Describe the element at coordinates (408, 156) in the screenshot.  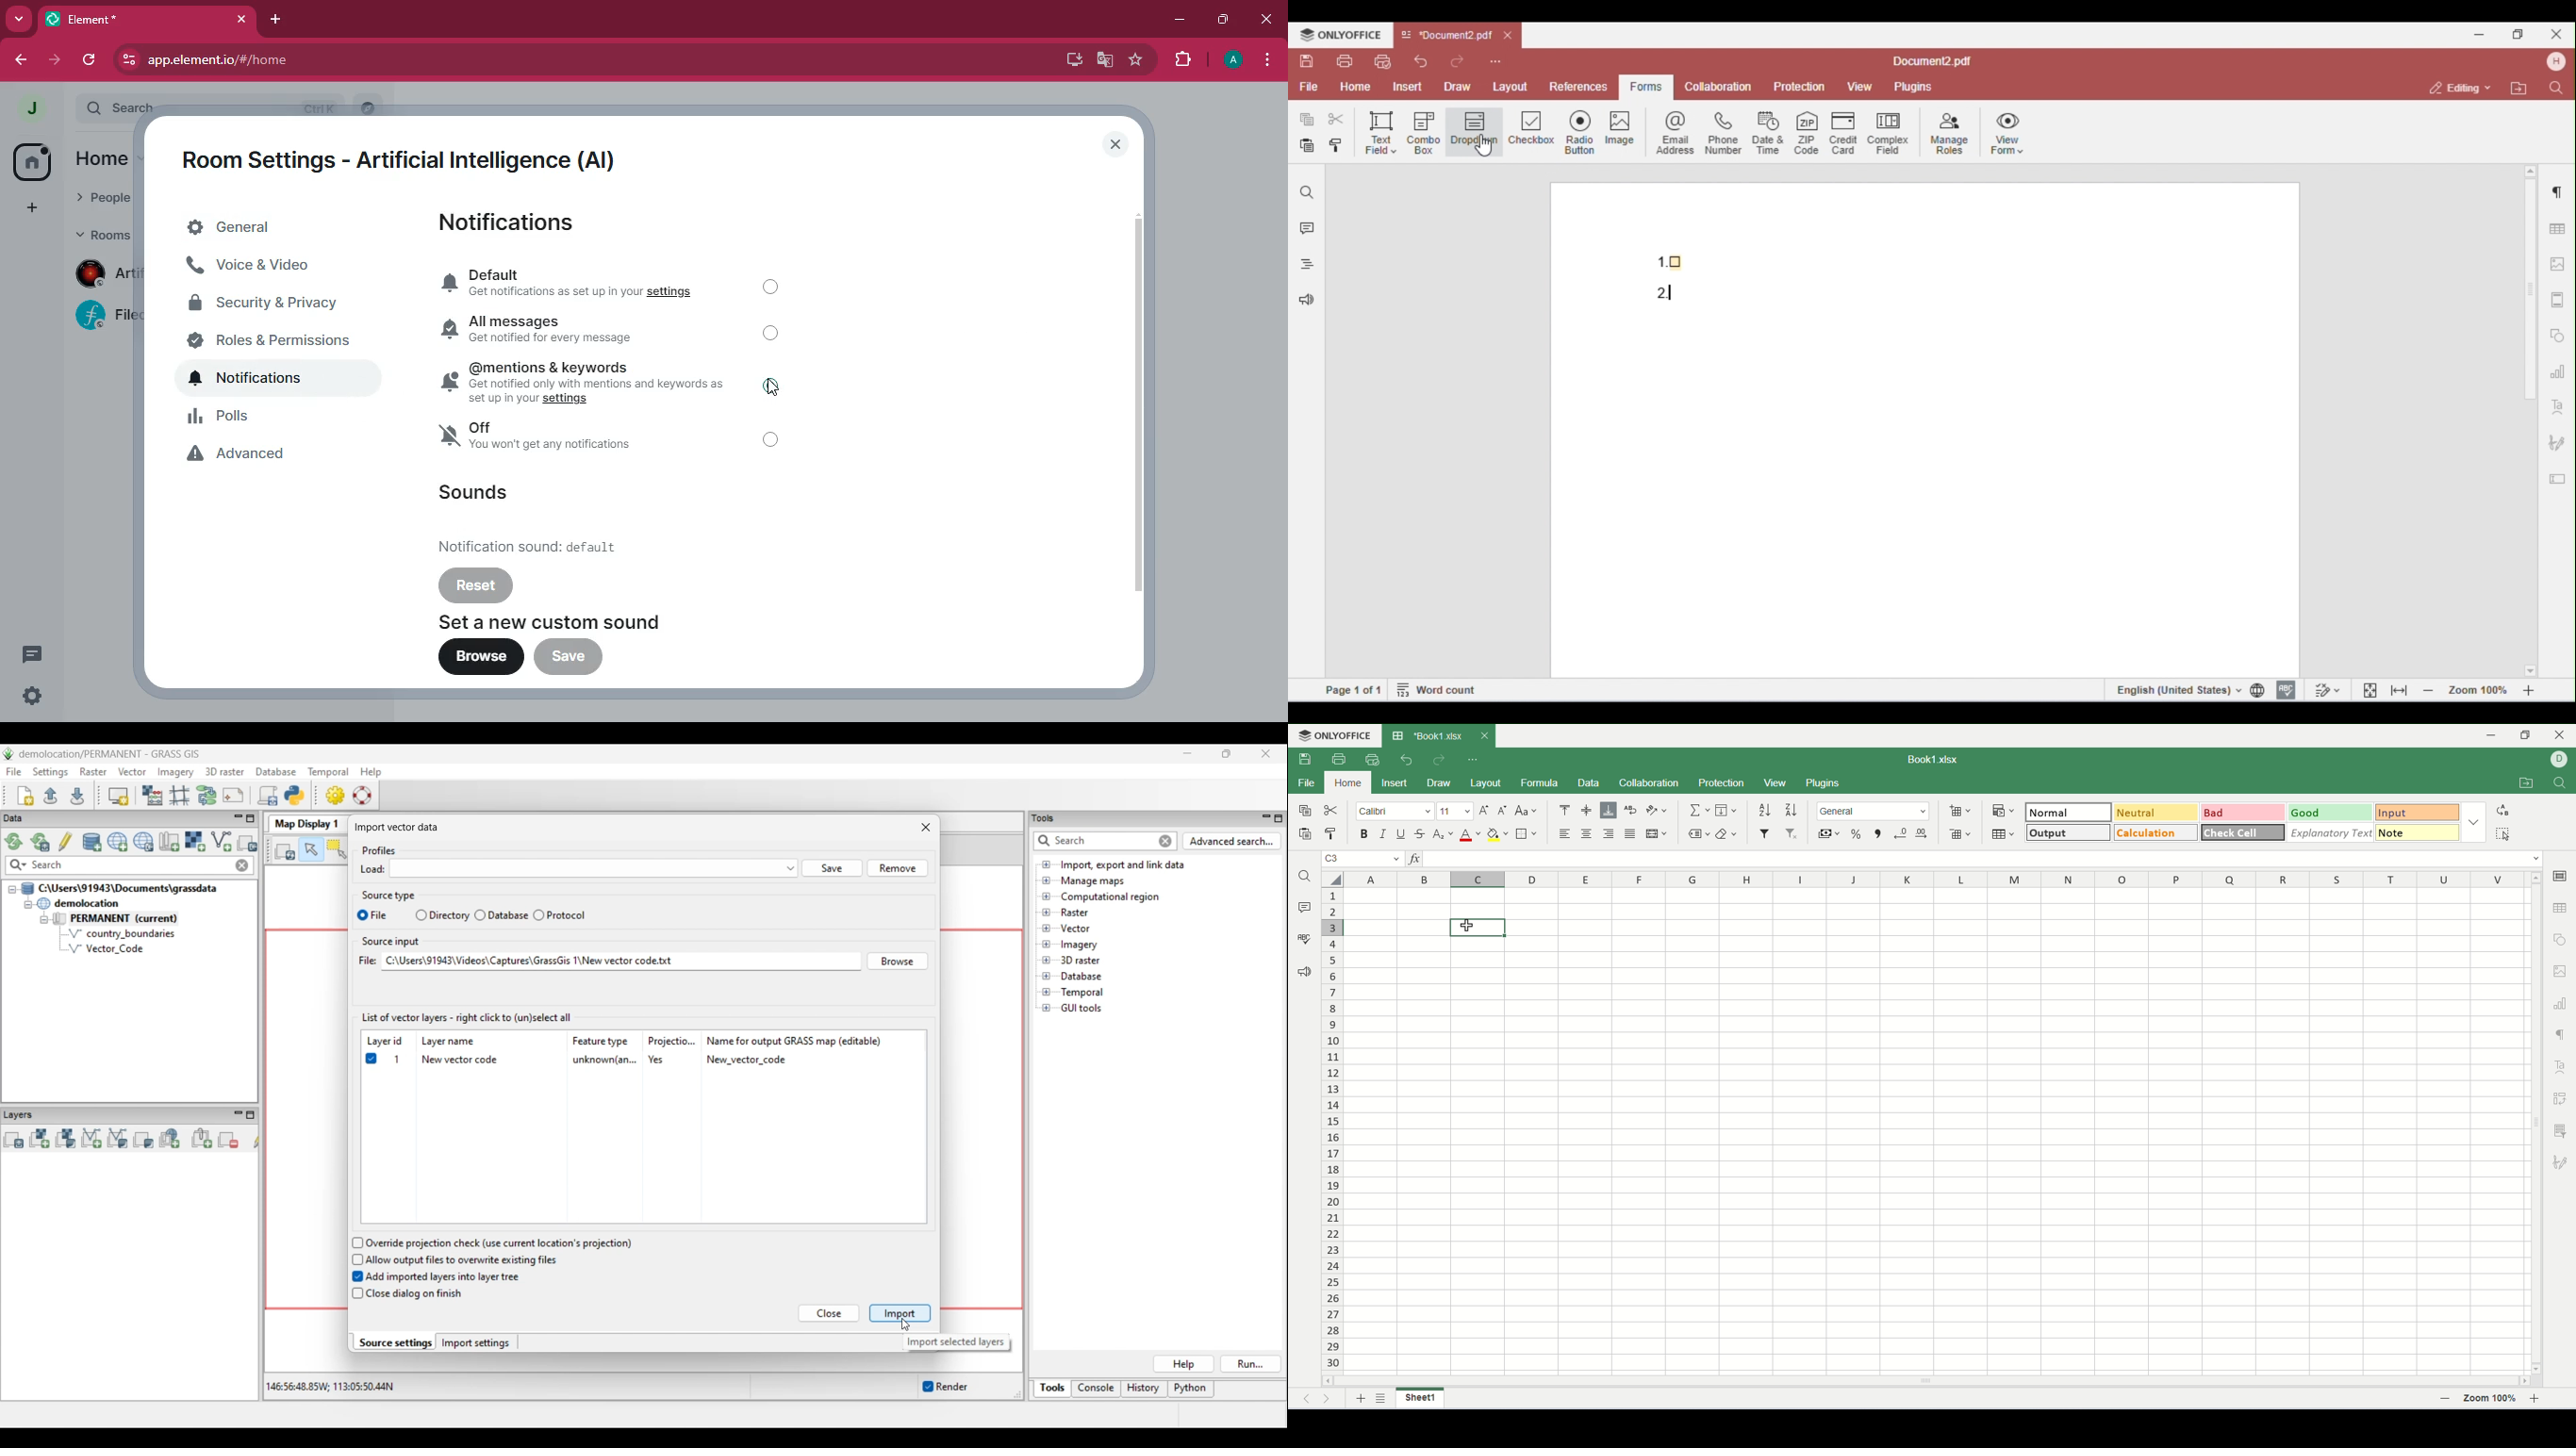
I see `room settings` at that location.